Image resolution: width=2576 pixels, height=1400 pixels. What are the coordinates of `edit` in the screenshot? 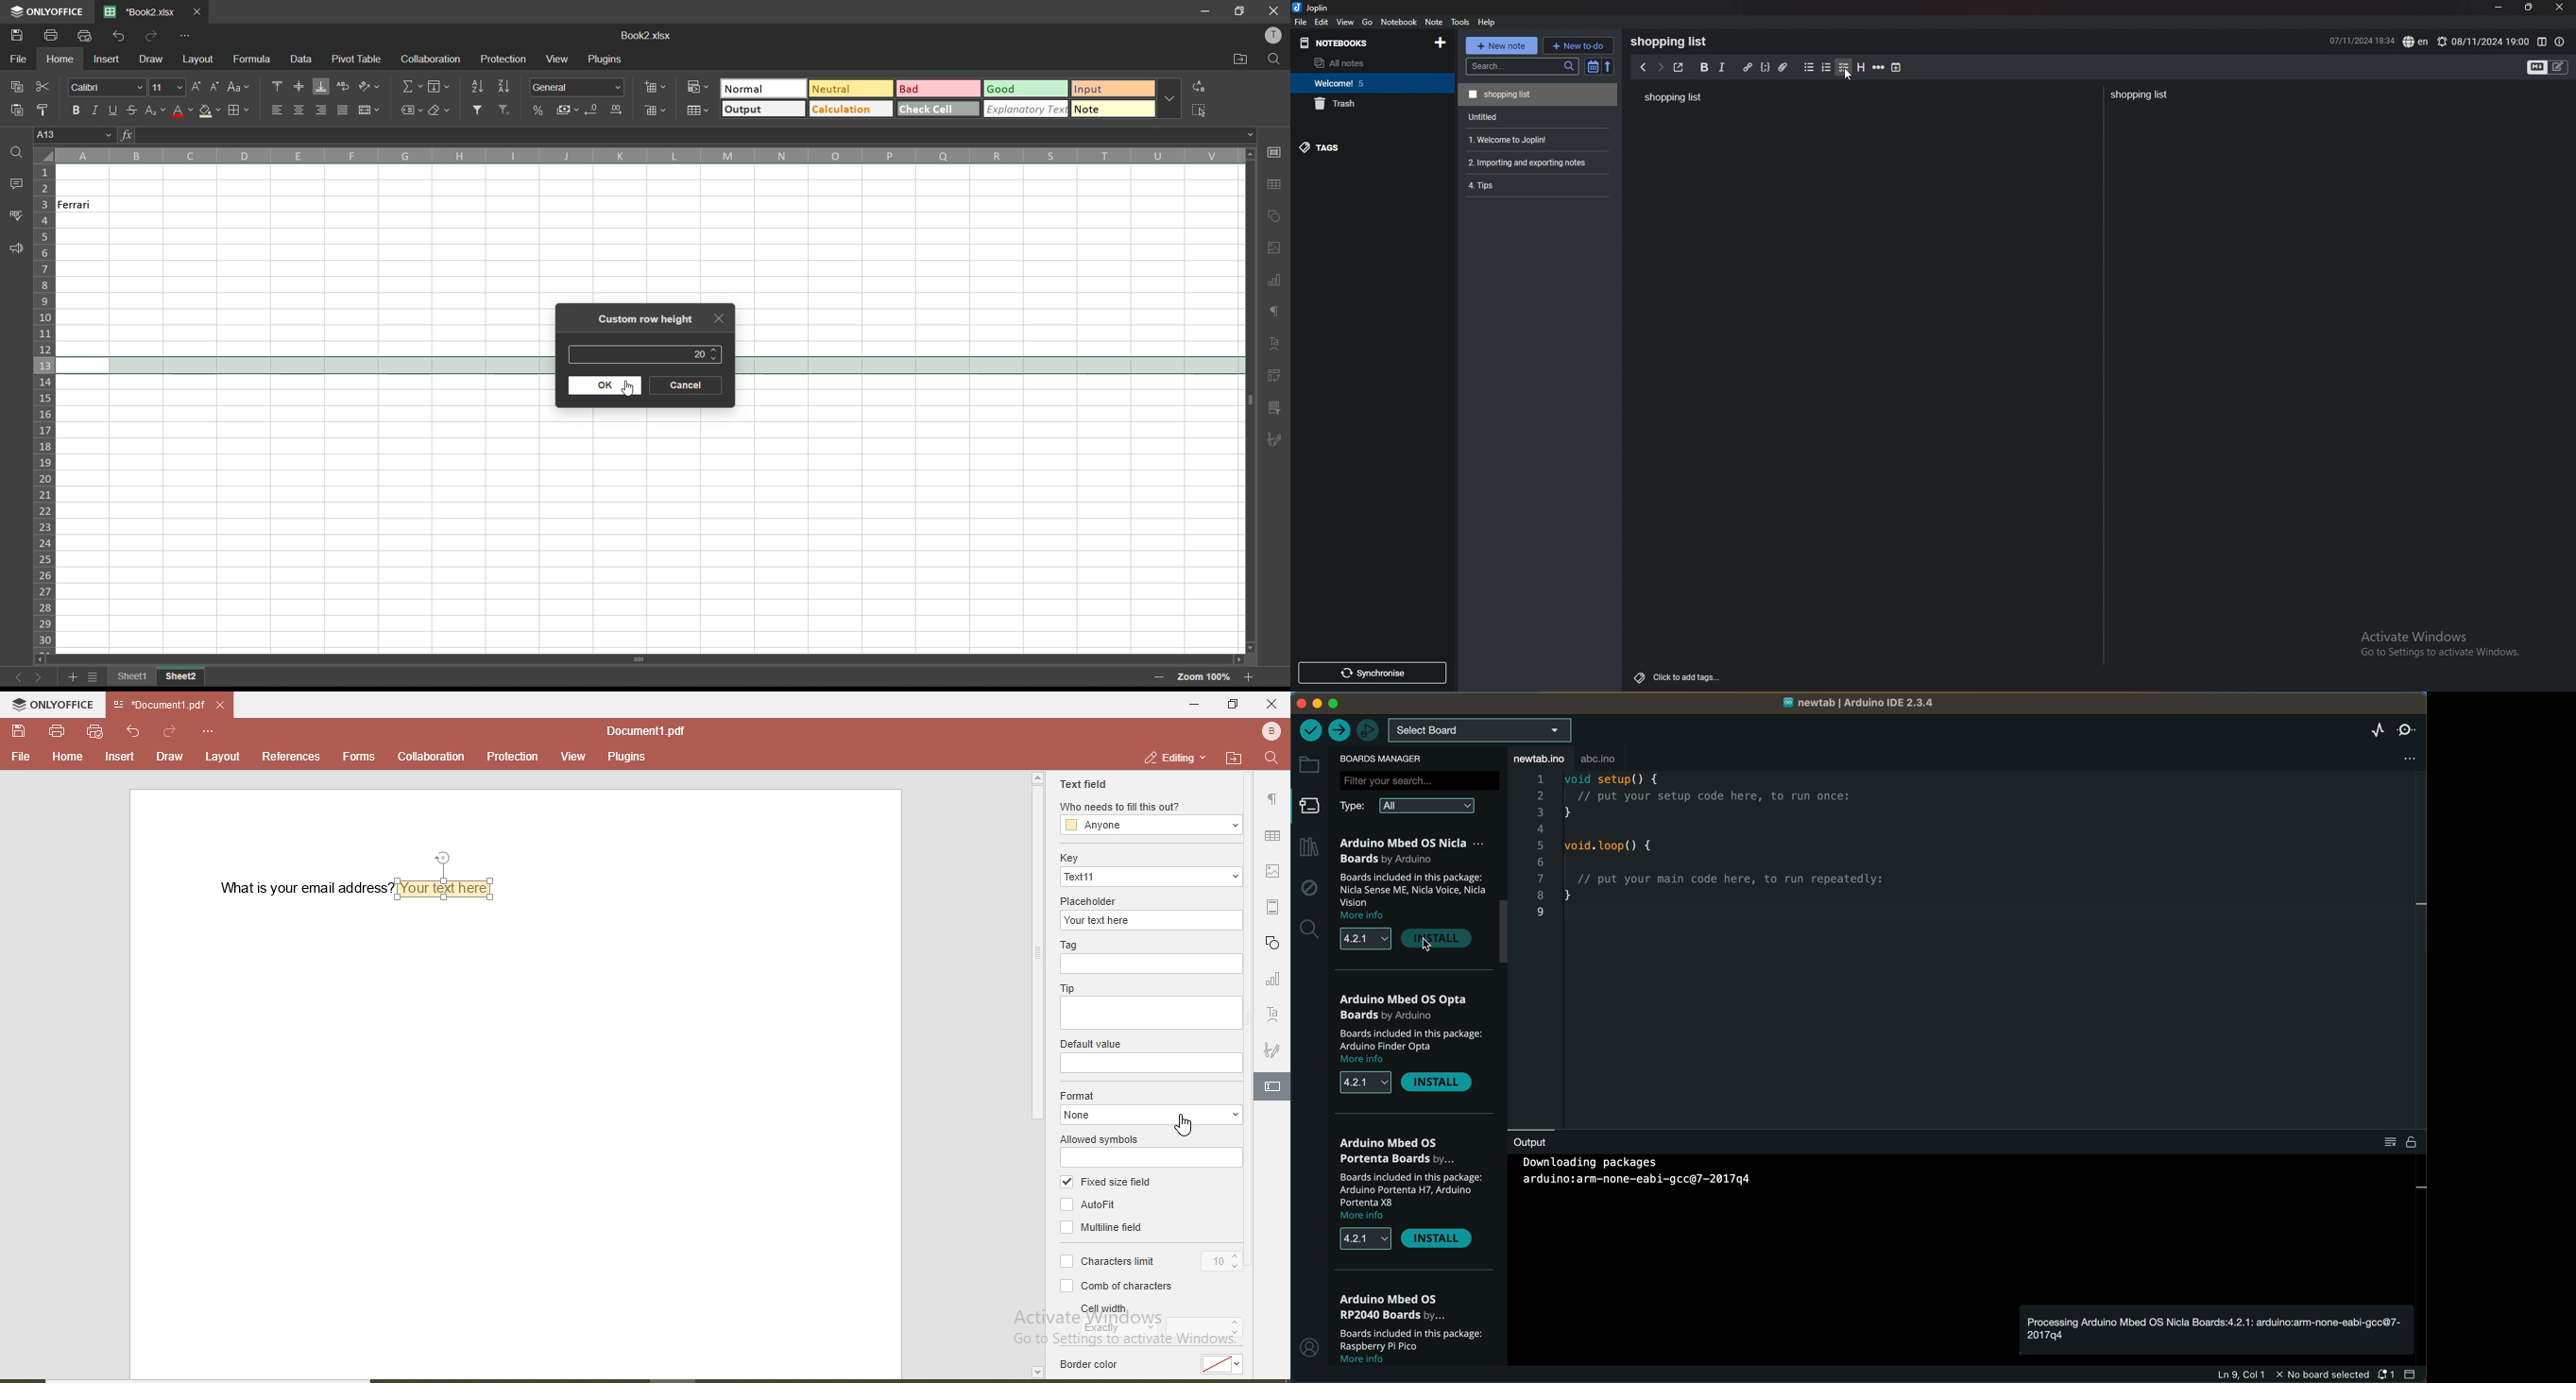 It's located at (1322, 21).